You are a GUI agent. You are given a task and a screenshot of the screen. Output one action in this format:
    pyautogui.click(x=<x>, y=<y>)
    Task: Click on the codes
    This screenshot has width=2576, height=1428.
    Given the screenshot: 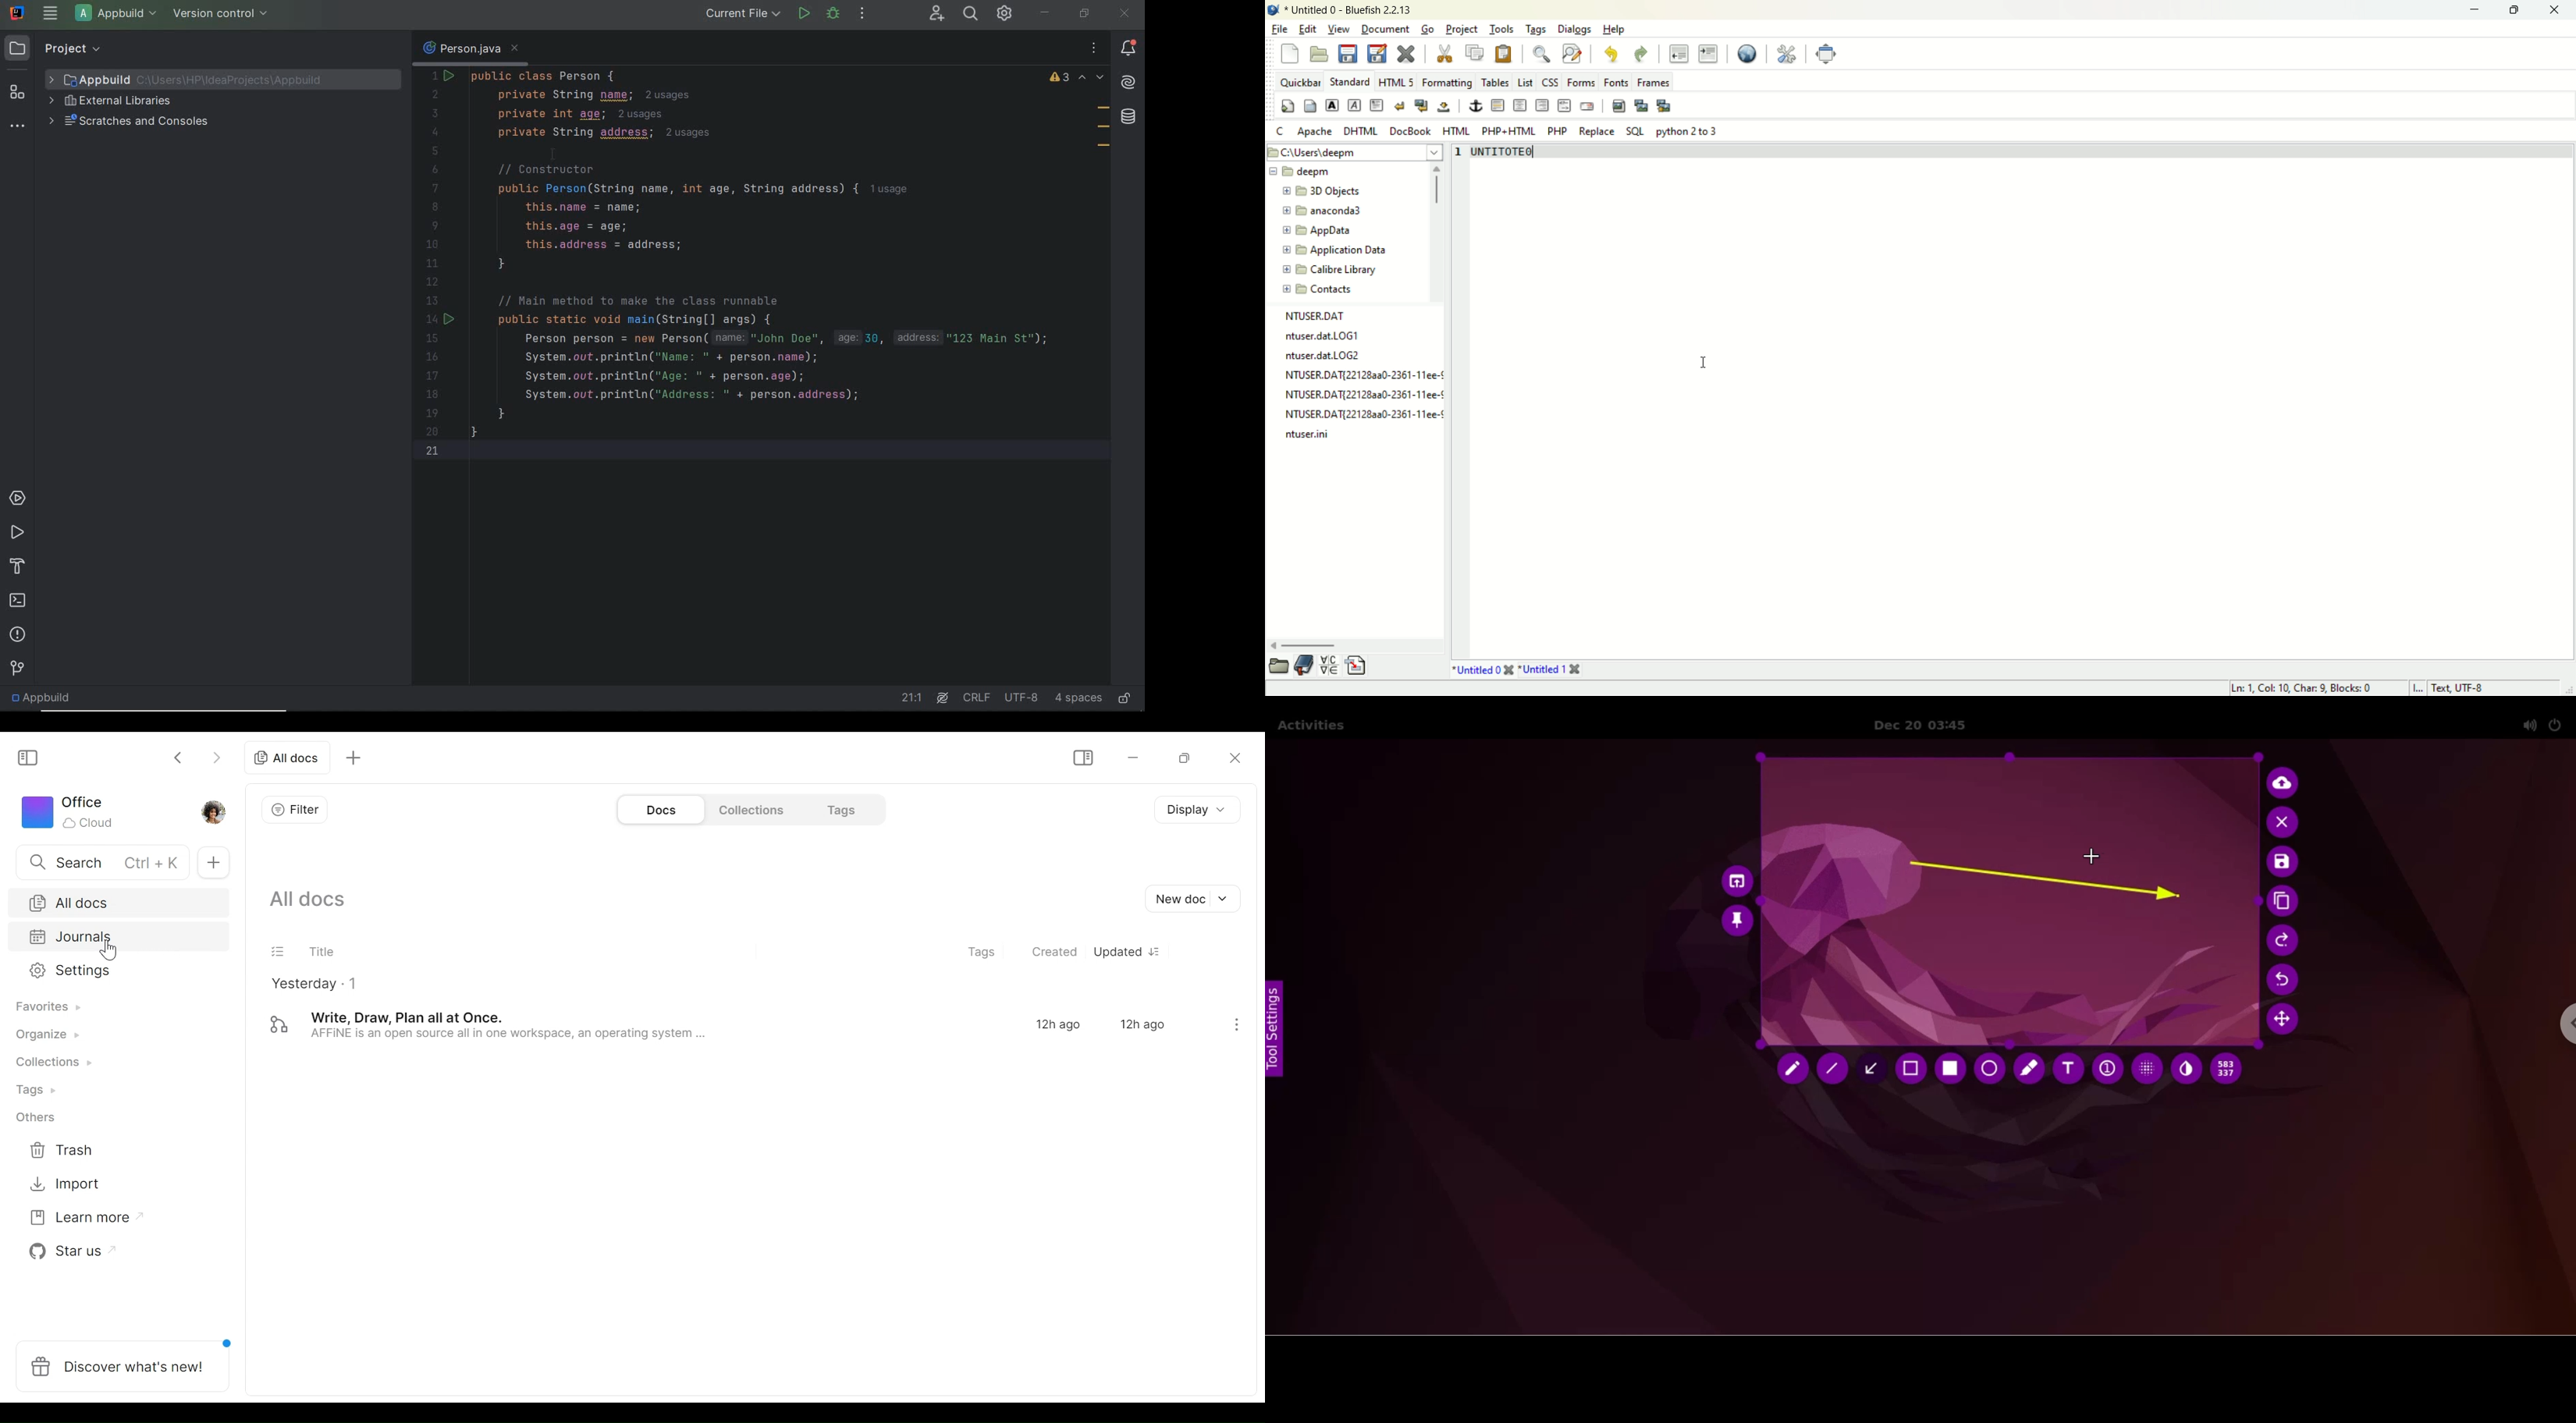 What is the action you would take?
    pyautogui.click(x=734, y=104)
    